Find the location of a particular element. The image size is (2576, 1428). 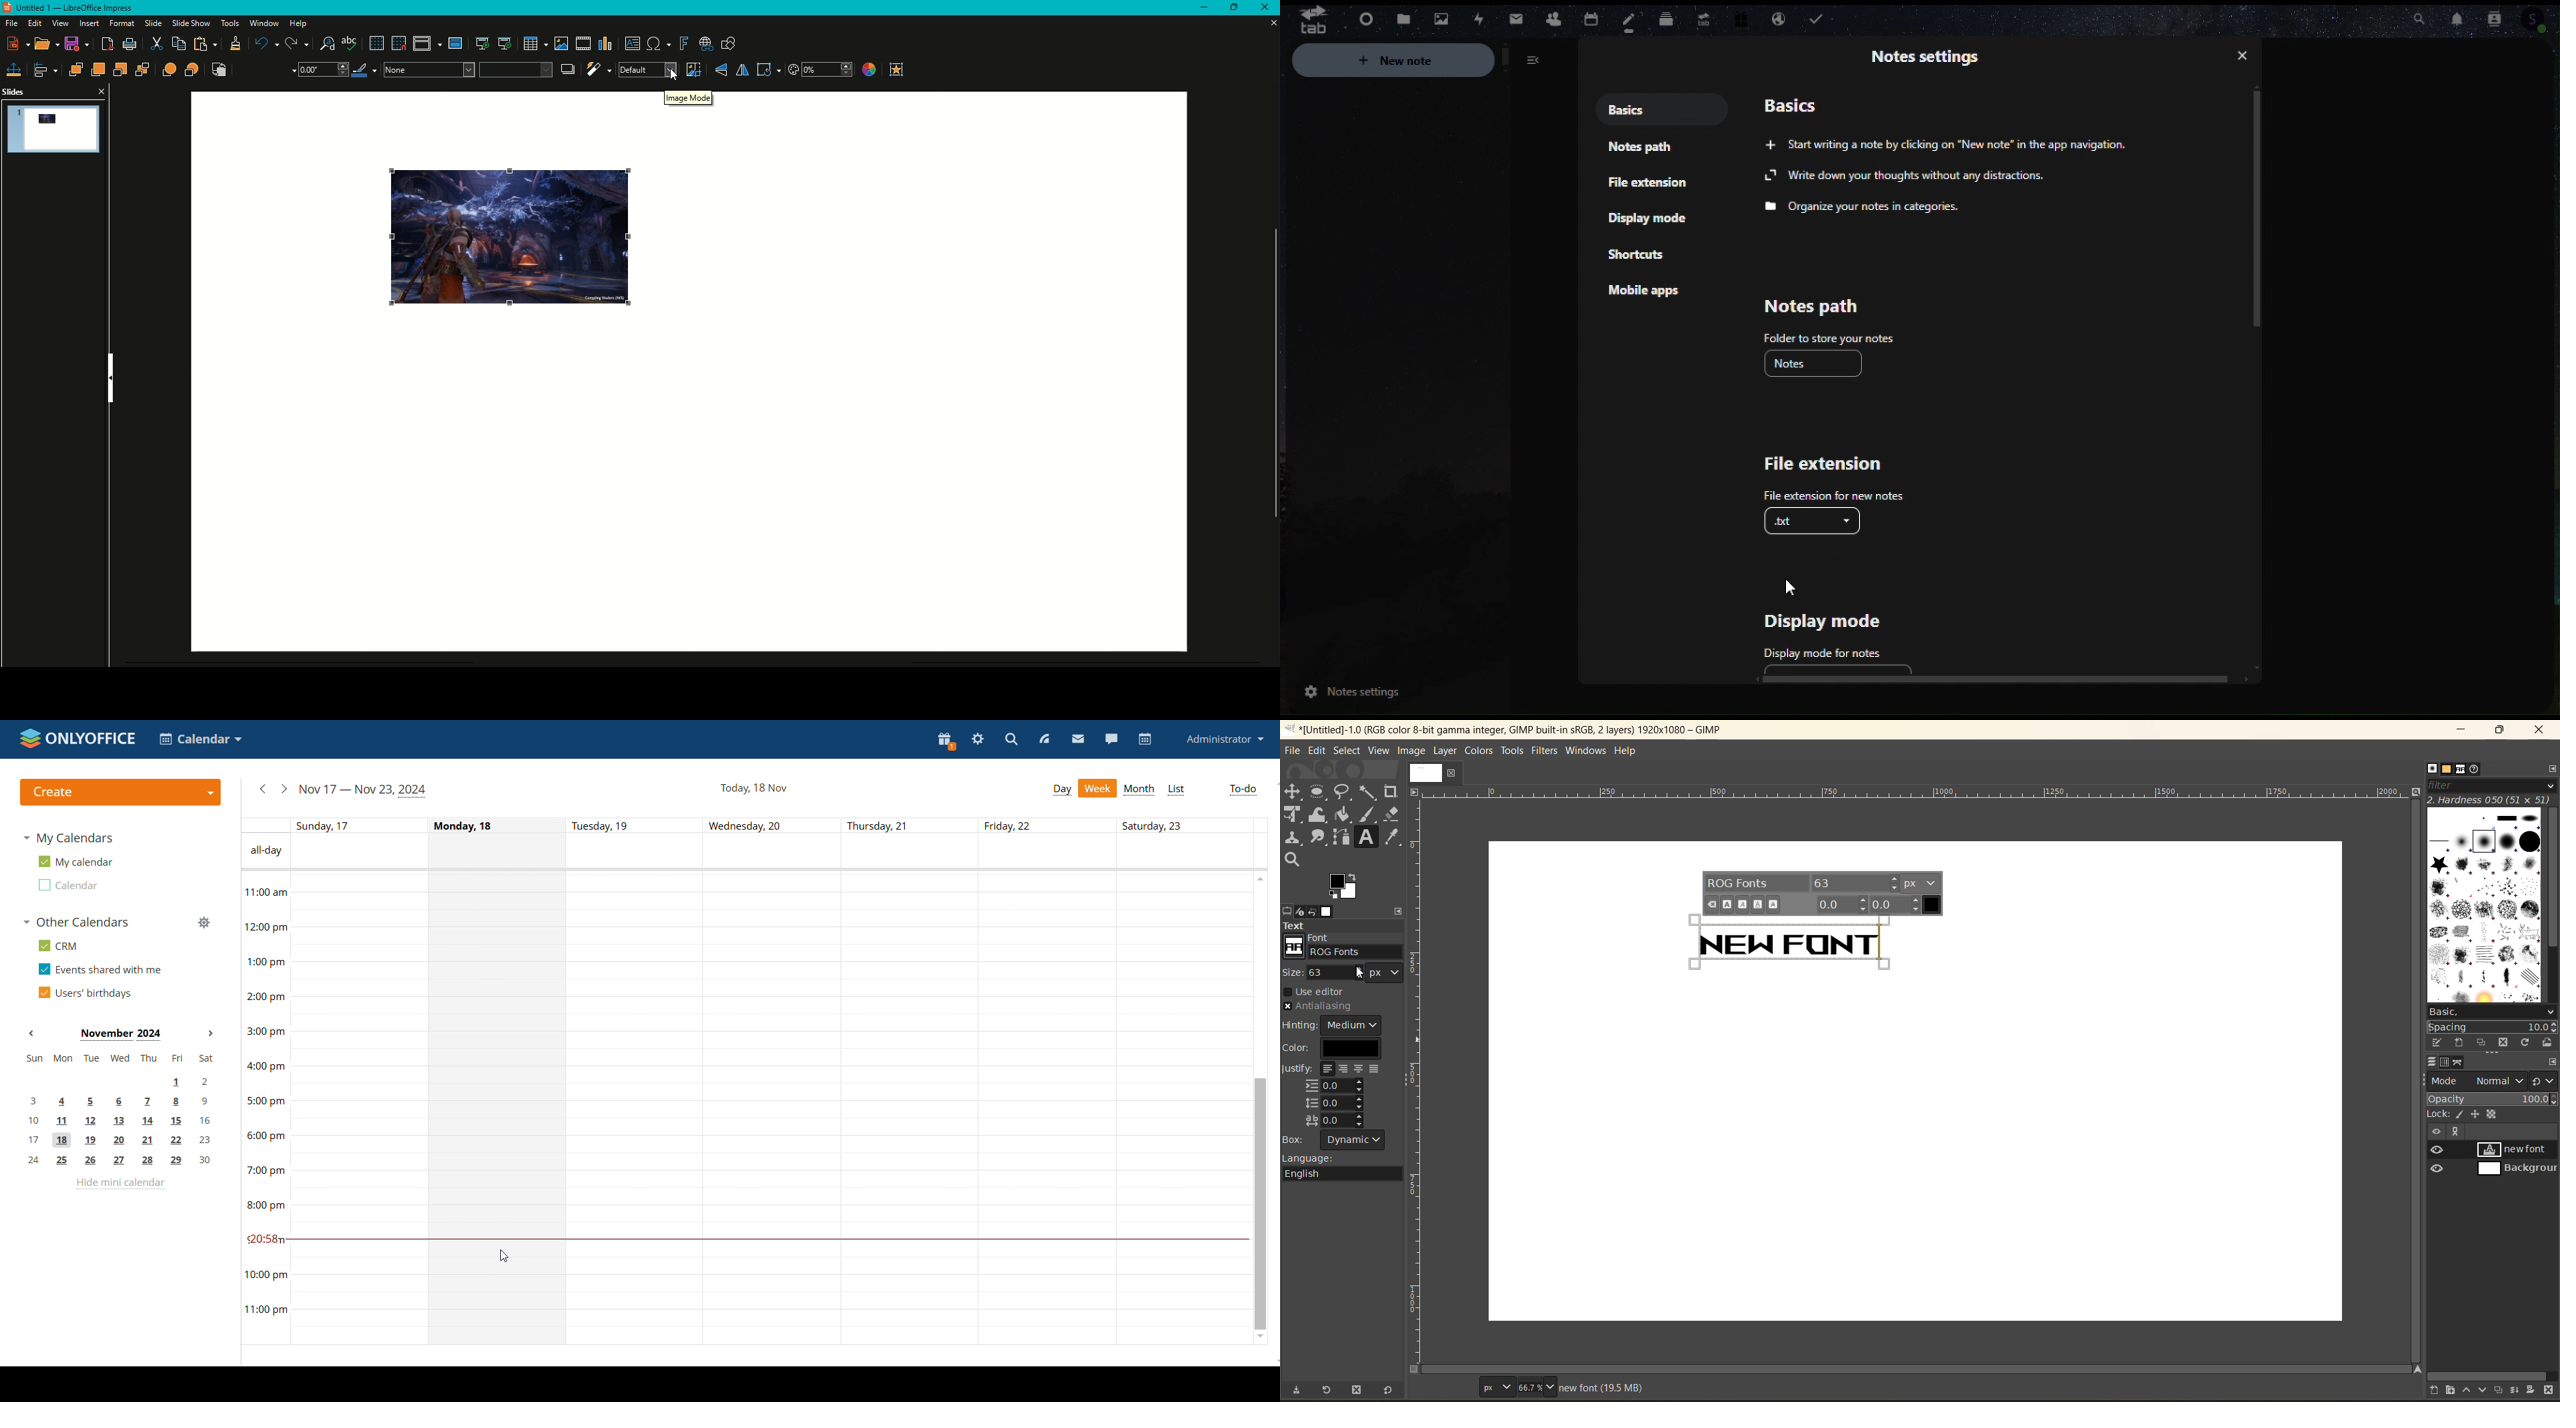

box is located at coordinates (1335, 1139).